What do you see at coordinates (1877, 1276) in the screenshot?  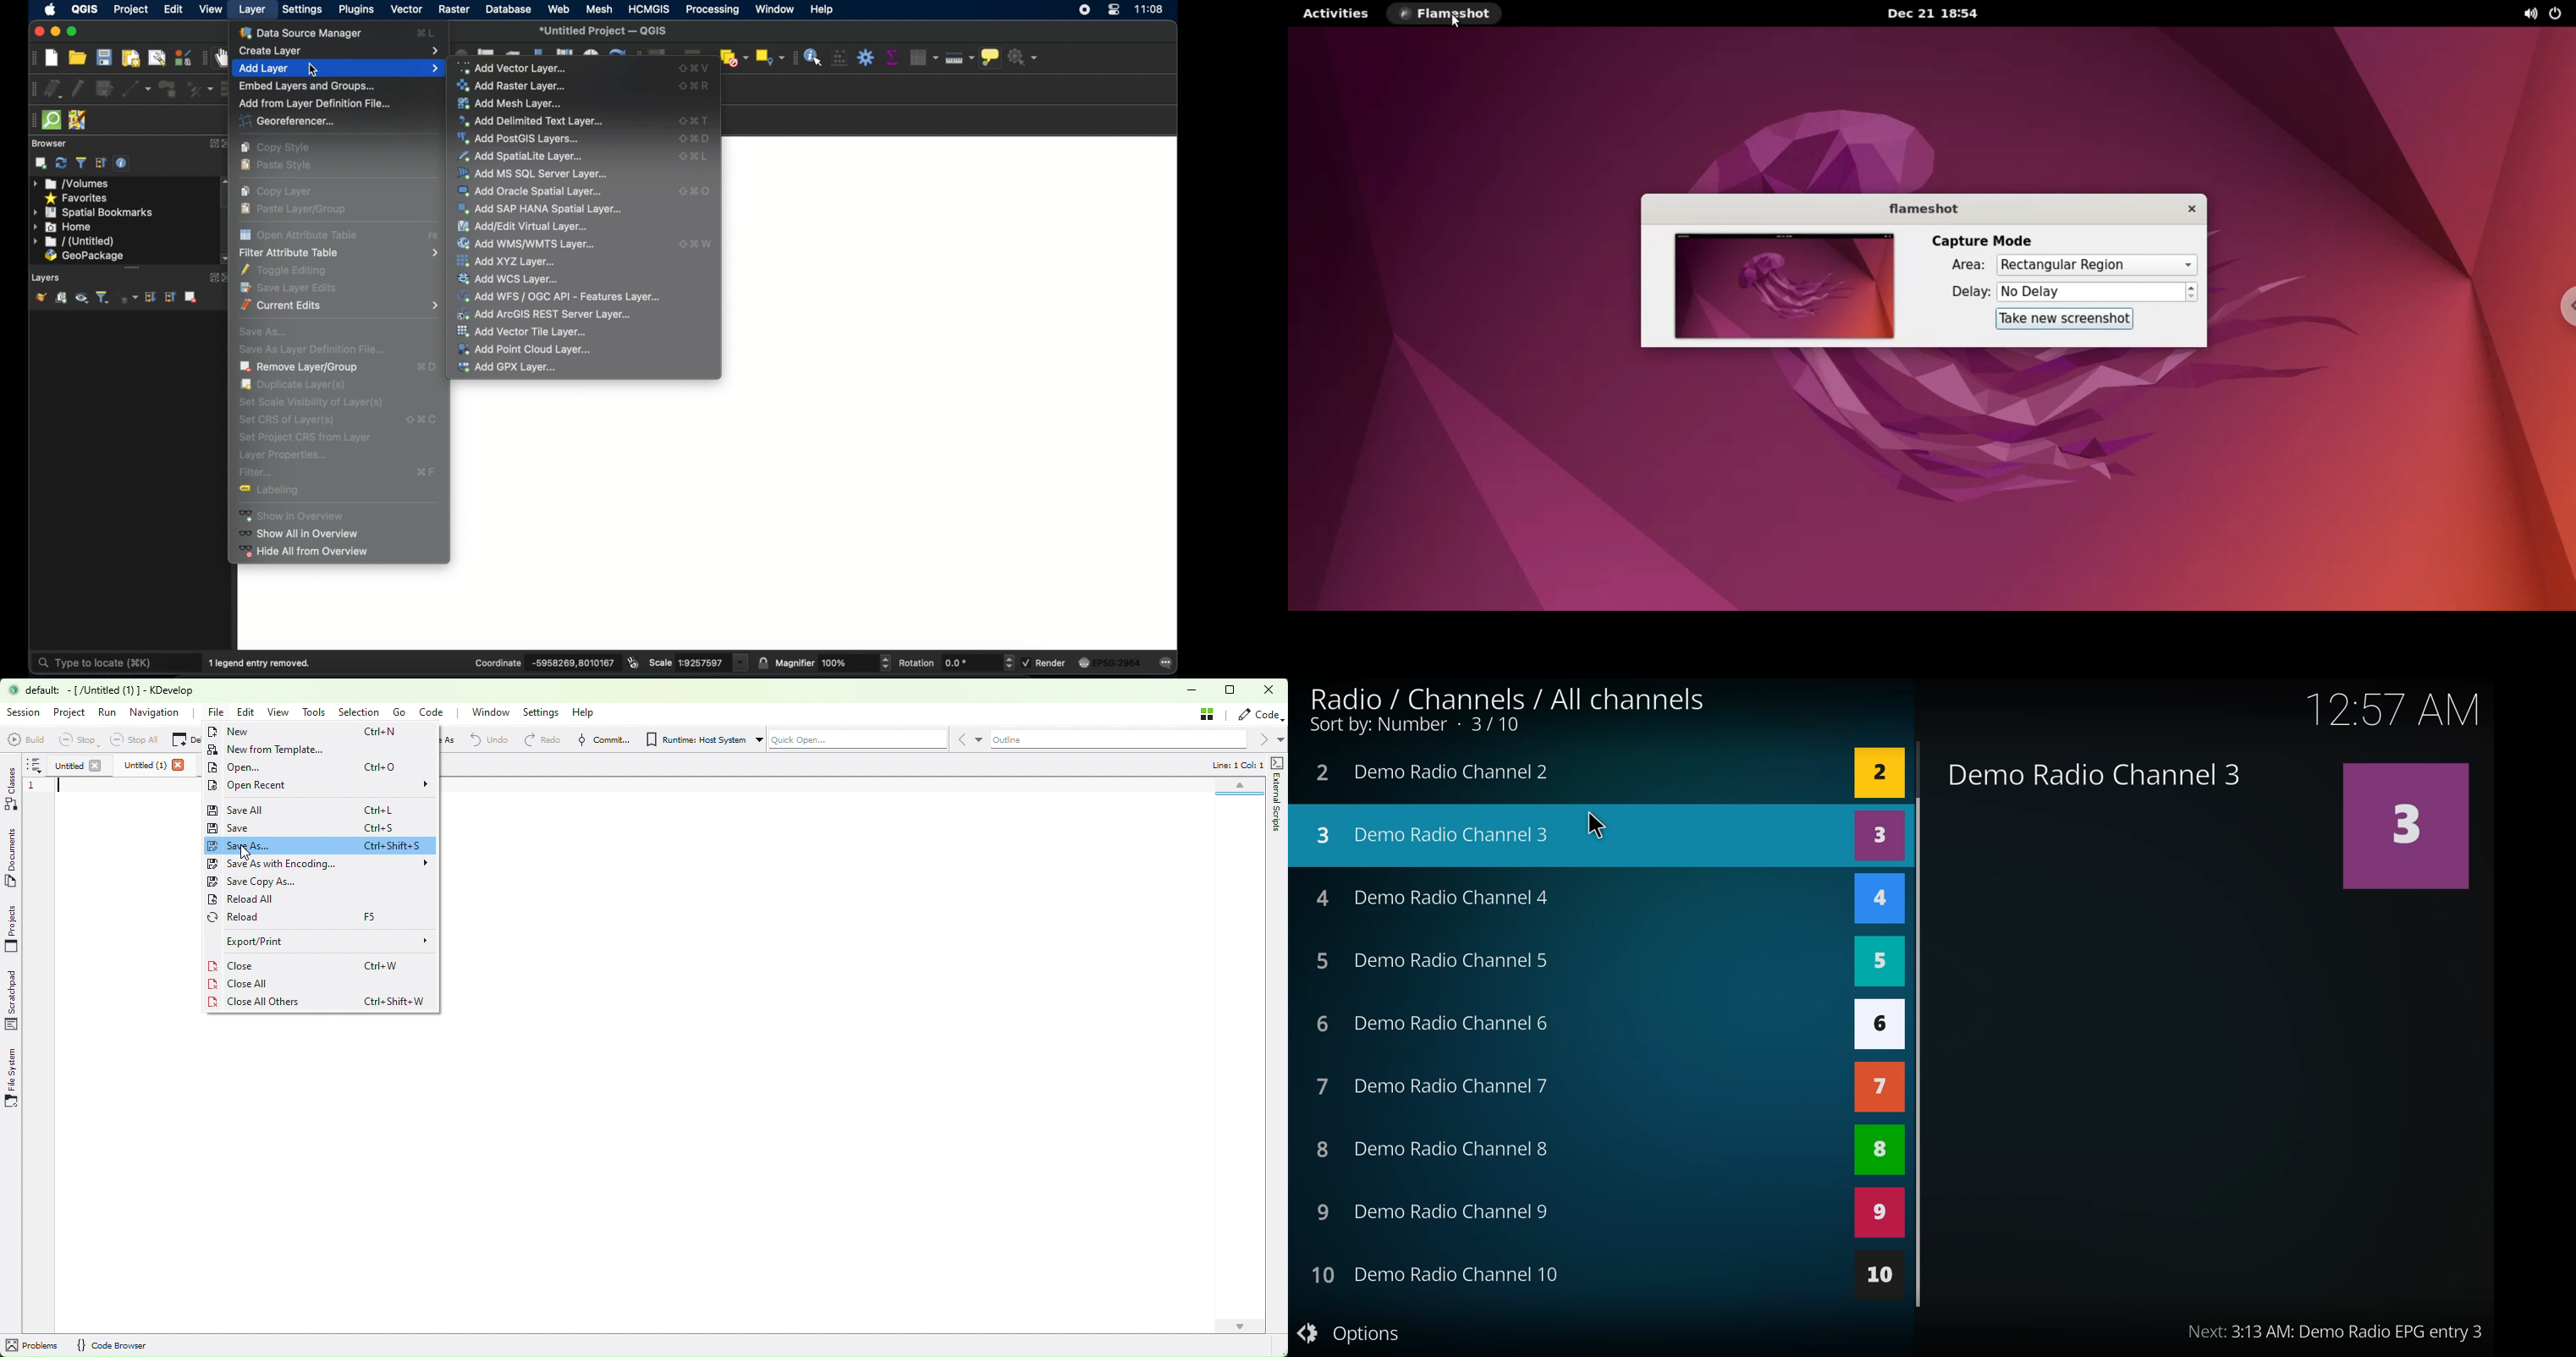 I see `10` at bounding box center [1877, 1276].